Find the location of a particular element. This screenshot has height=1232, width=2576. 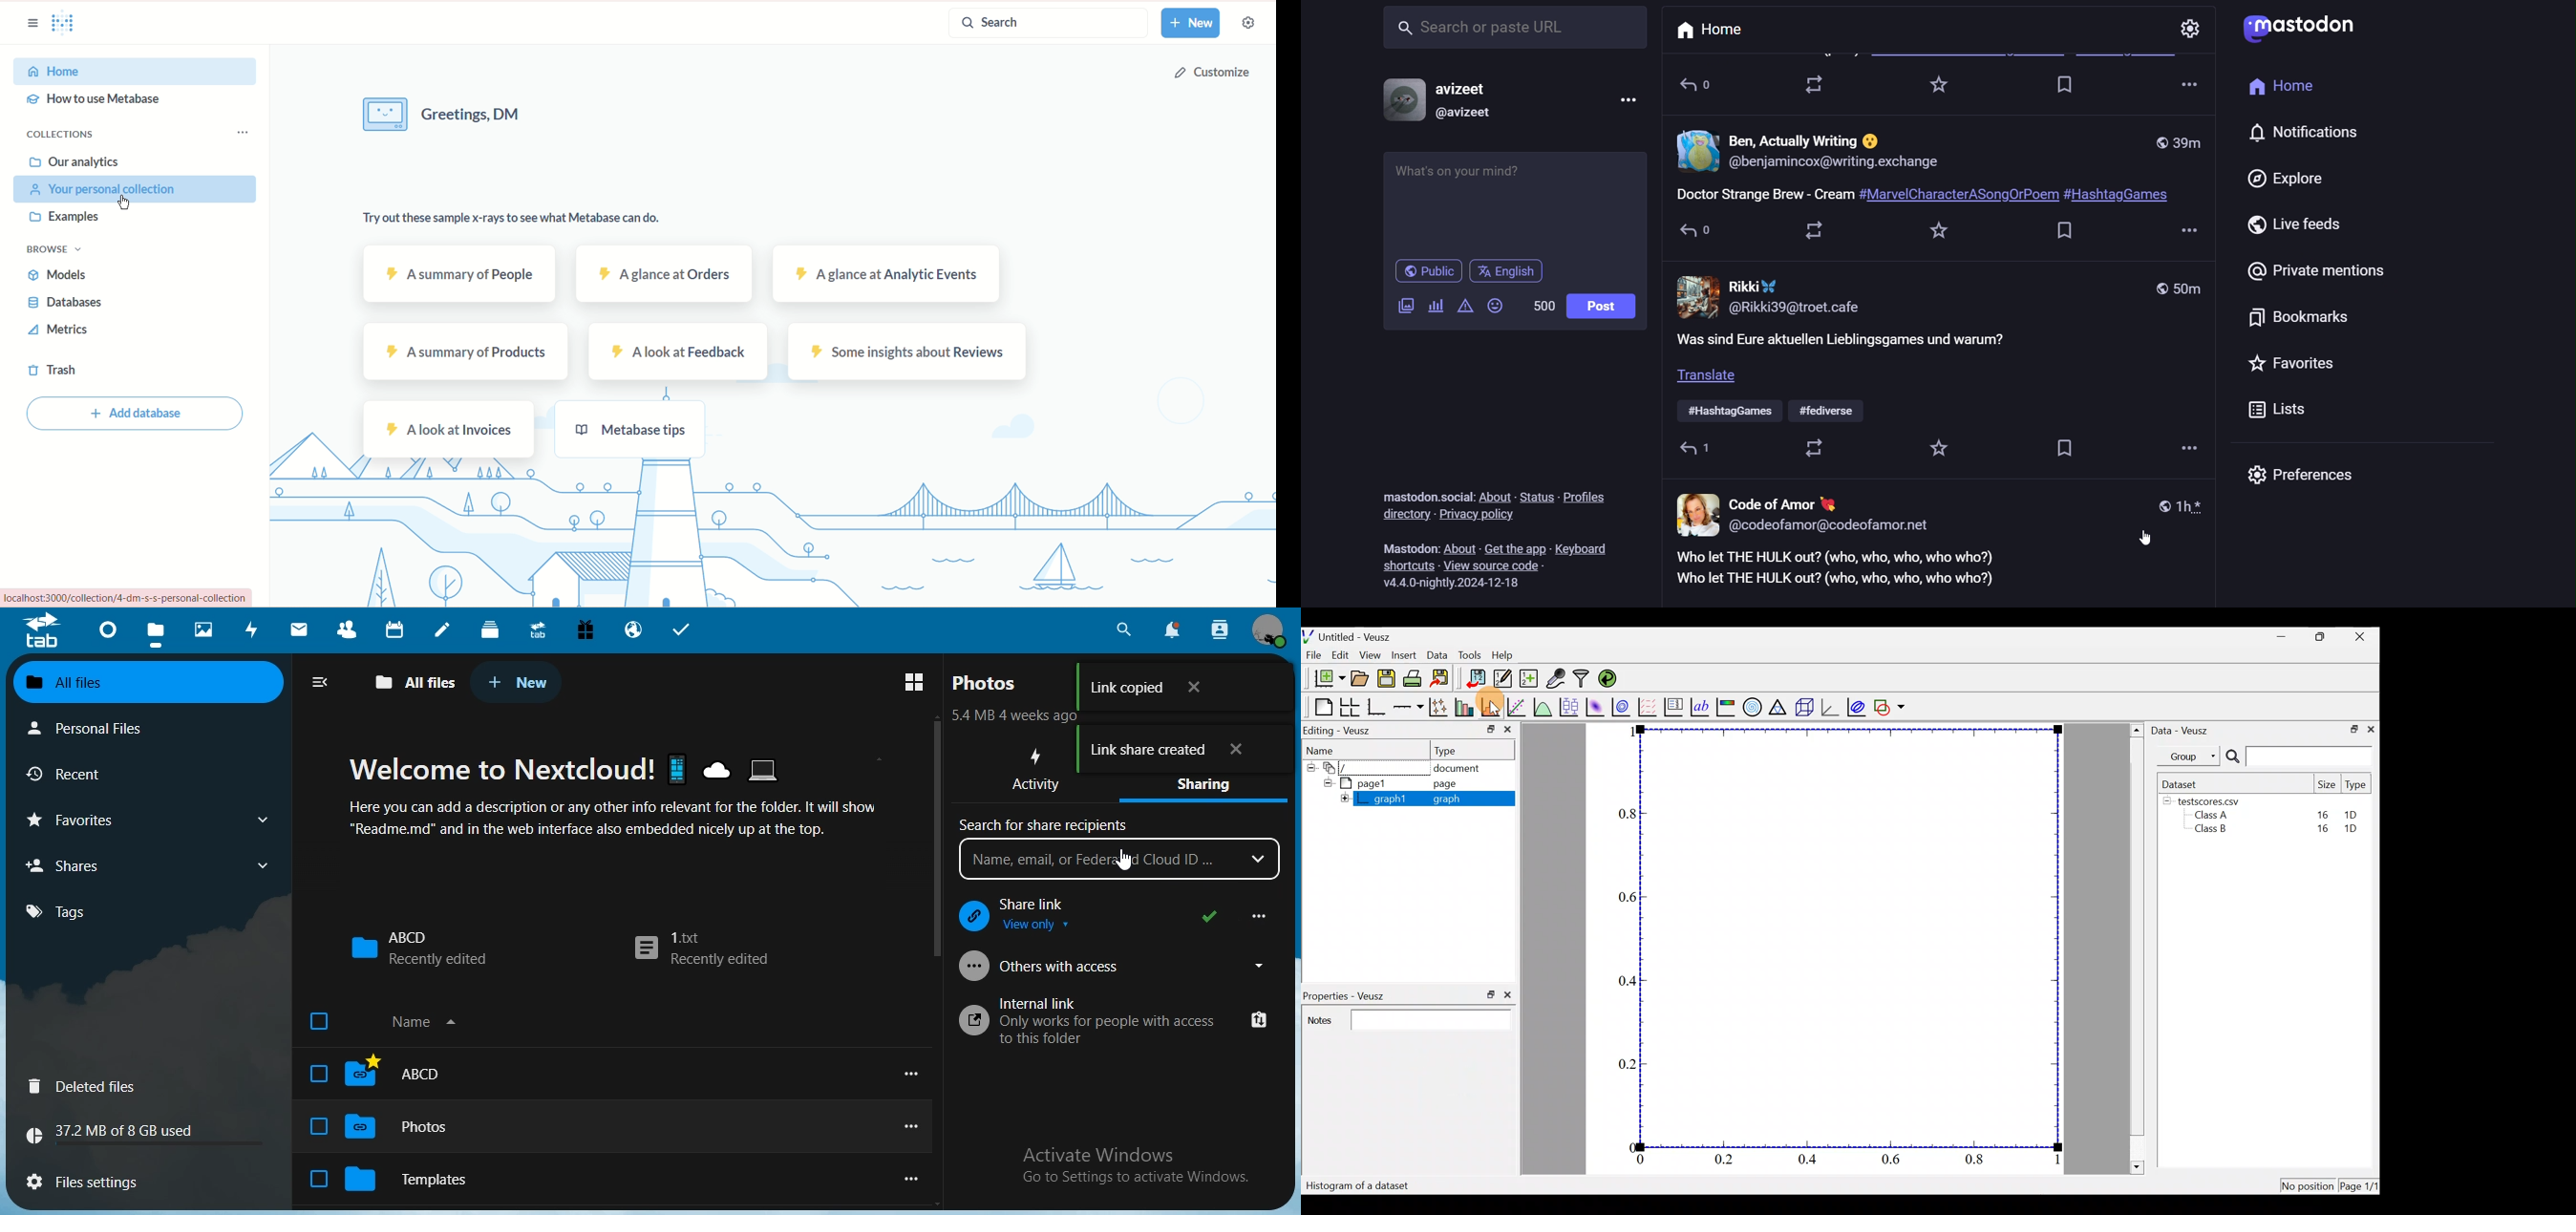

Cursor is located at coordinates (1497, 707).